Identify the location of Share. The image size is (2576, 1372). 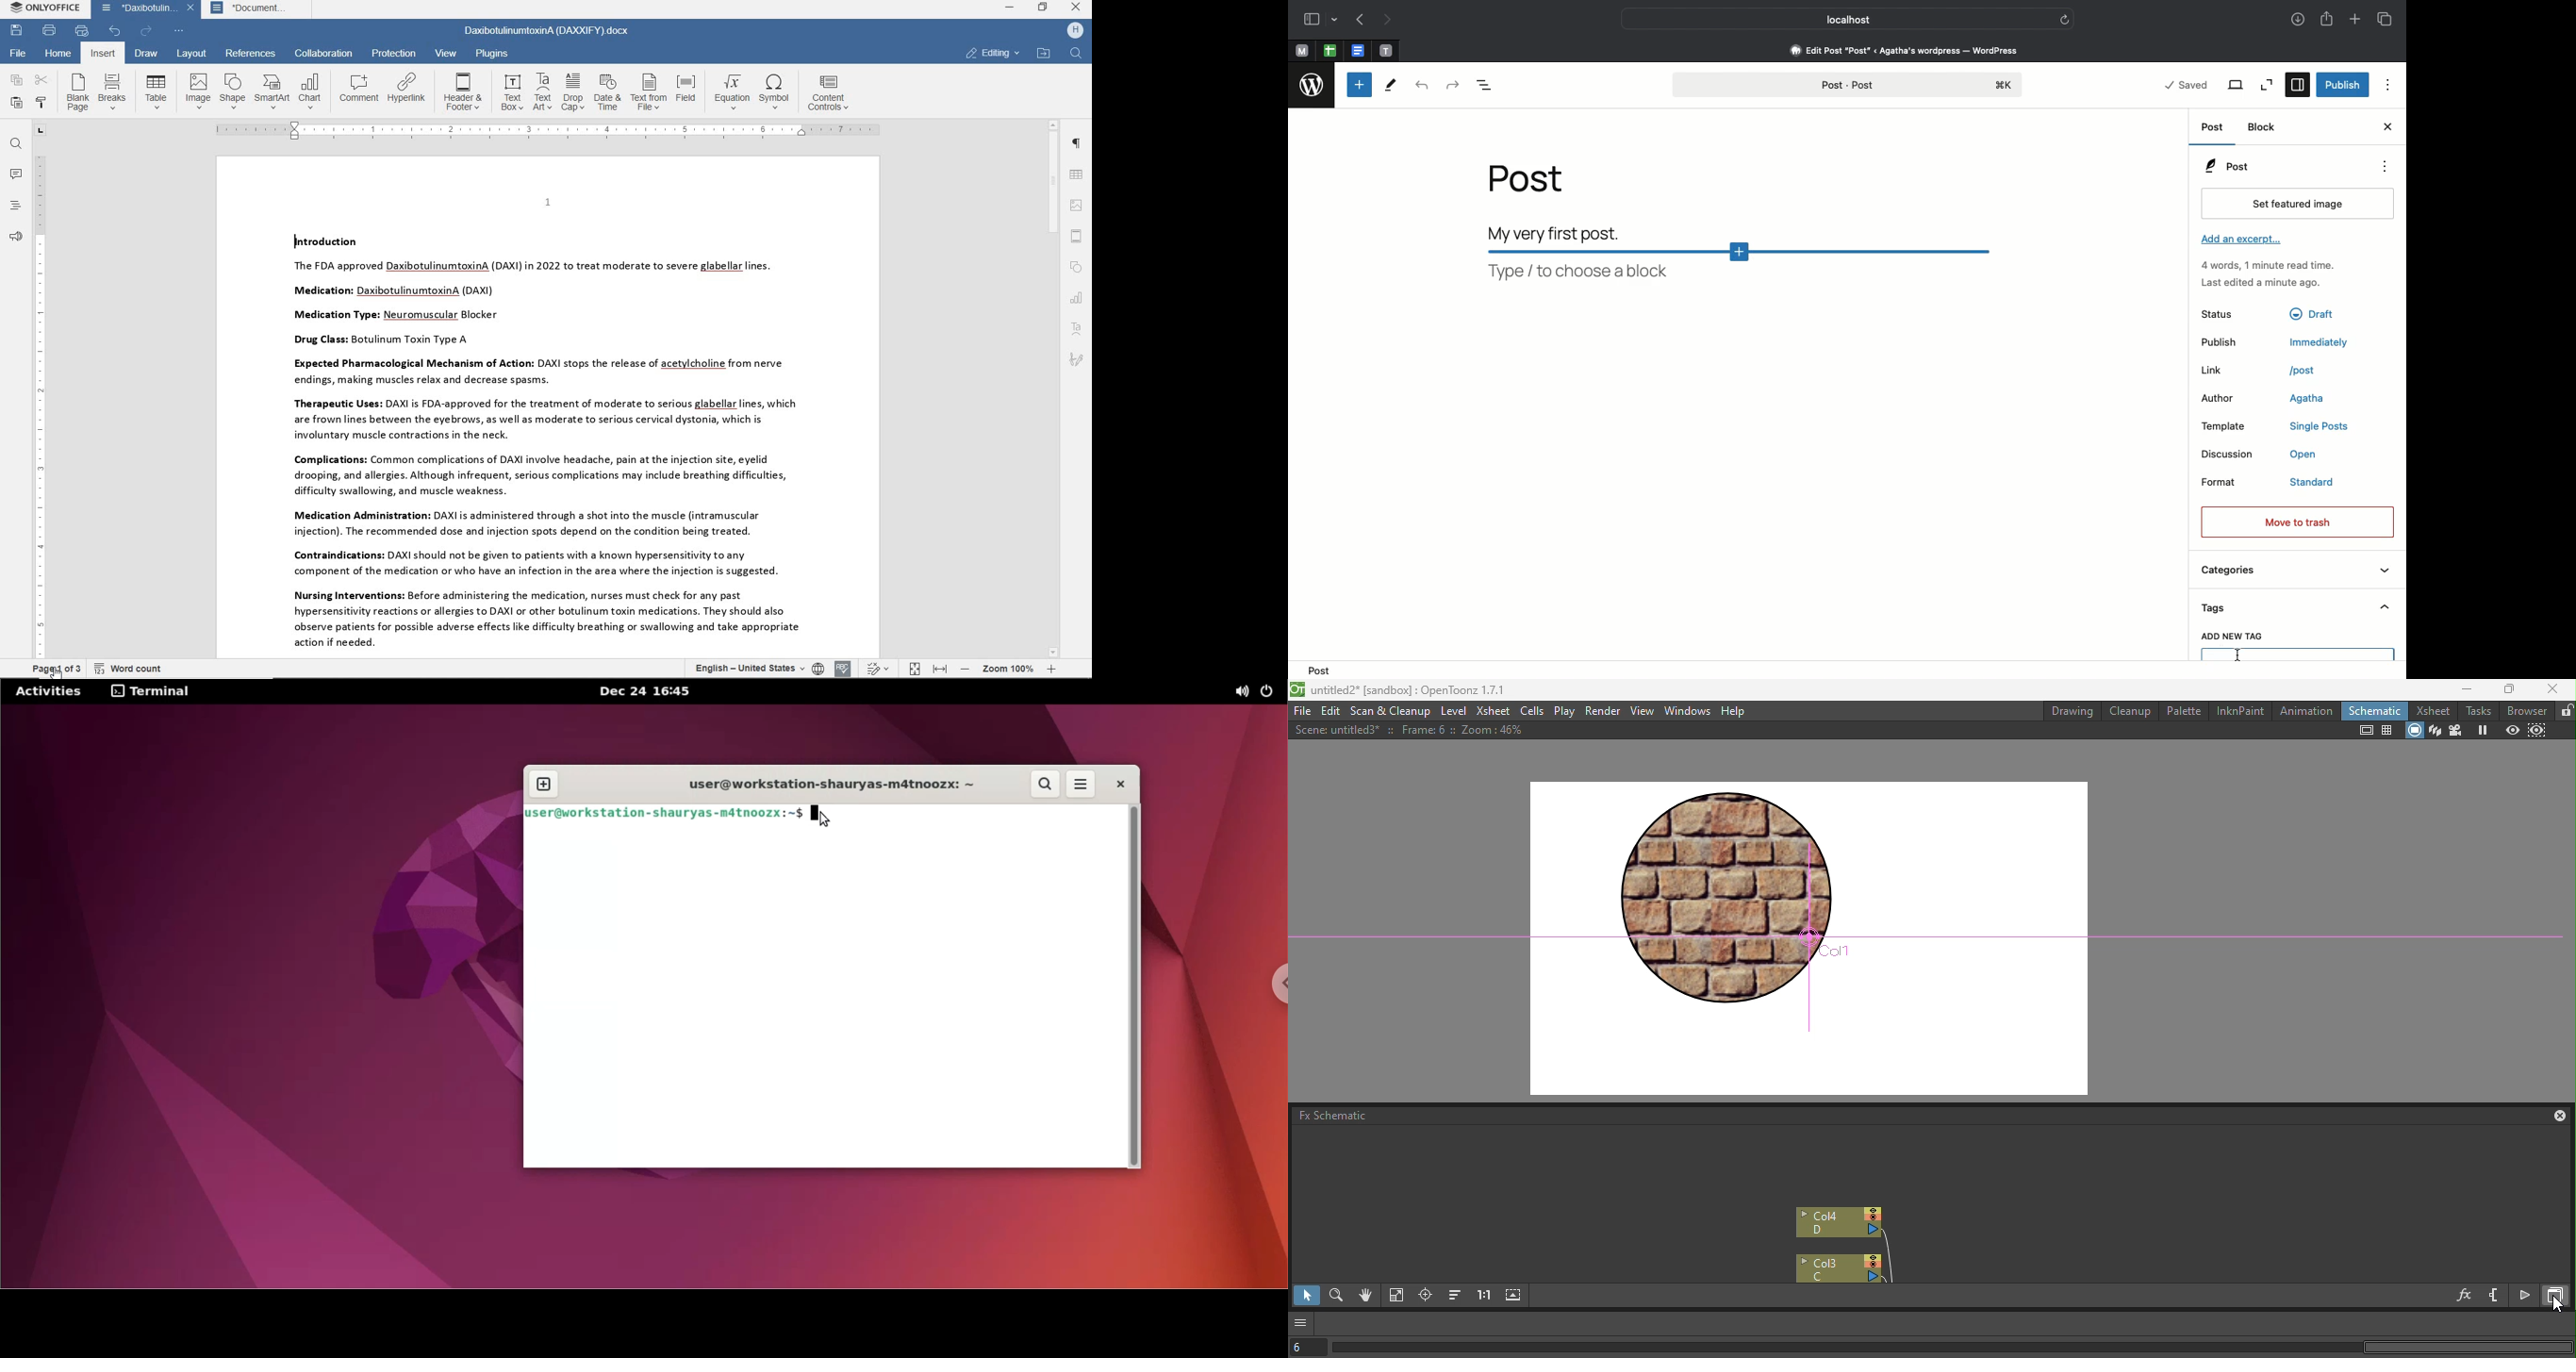
(2327, 20).